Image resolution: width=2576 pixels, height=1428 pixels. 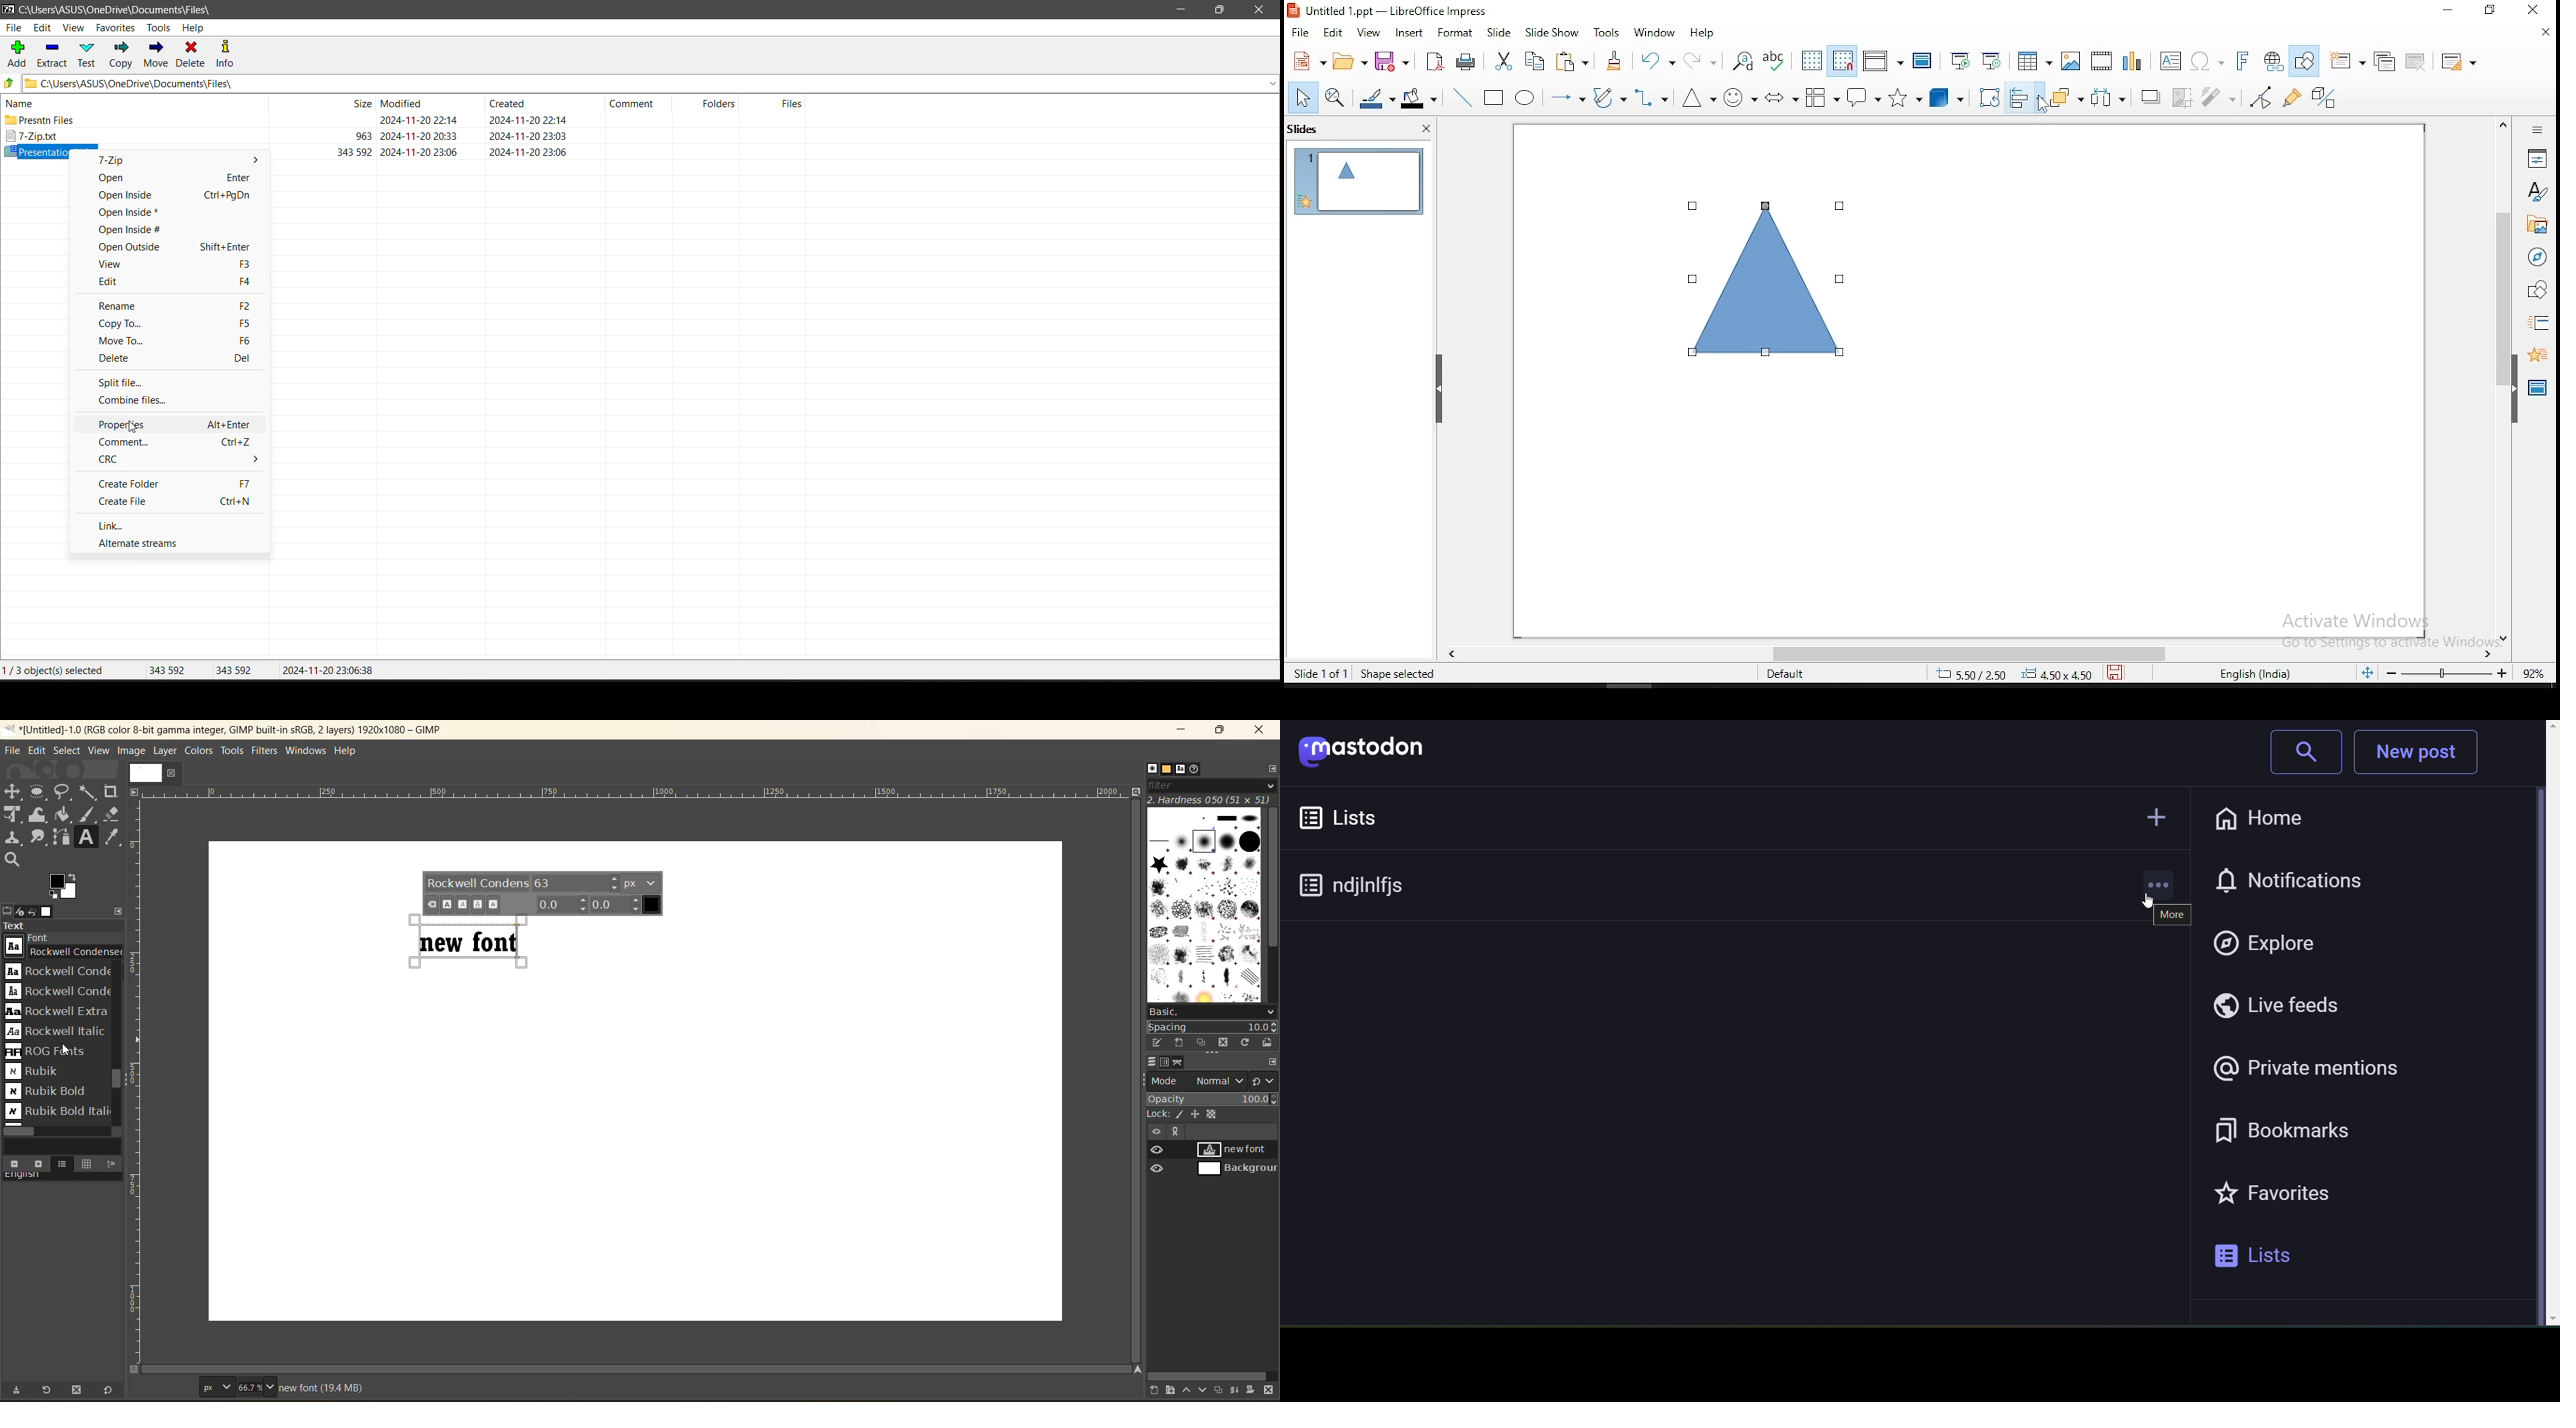 I want to click on notification, so click(x=2307, y=877).